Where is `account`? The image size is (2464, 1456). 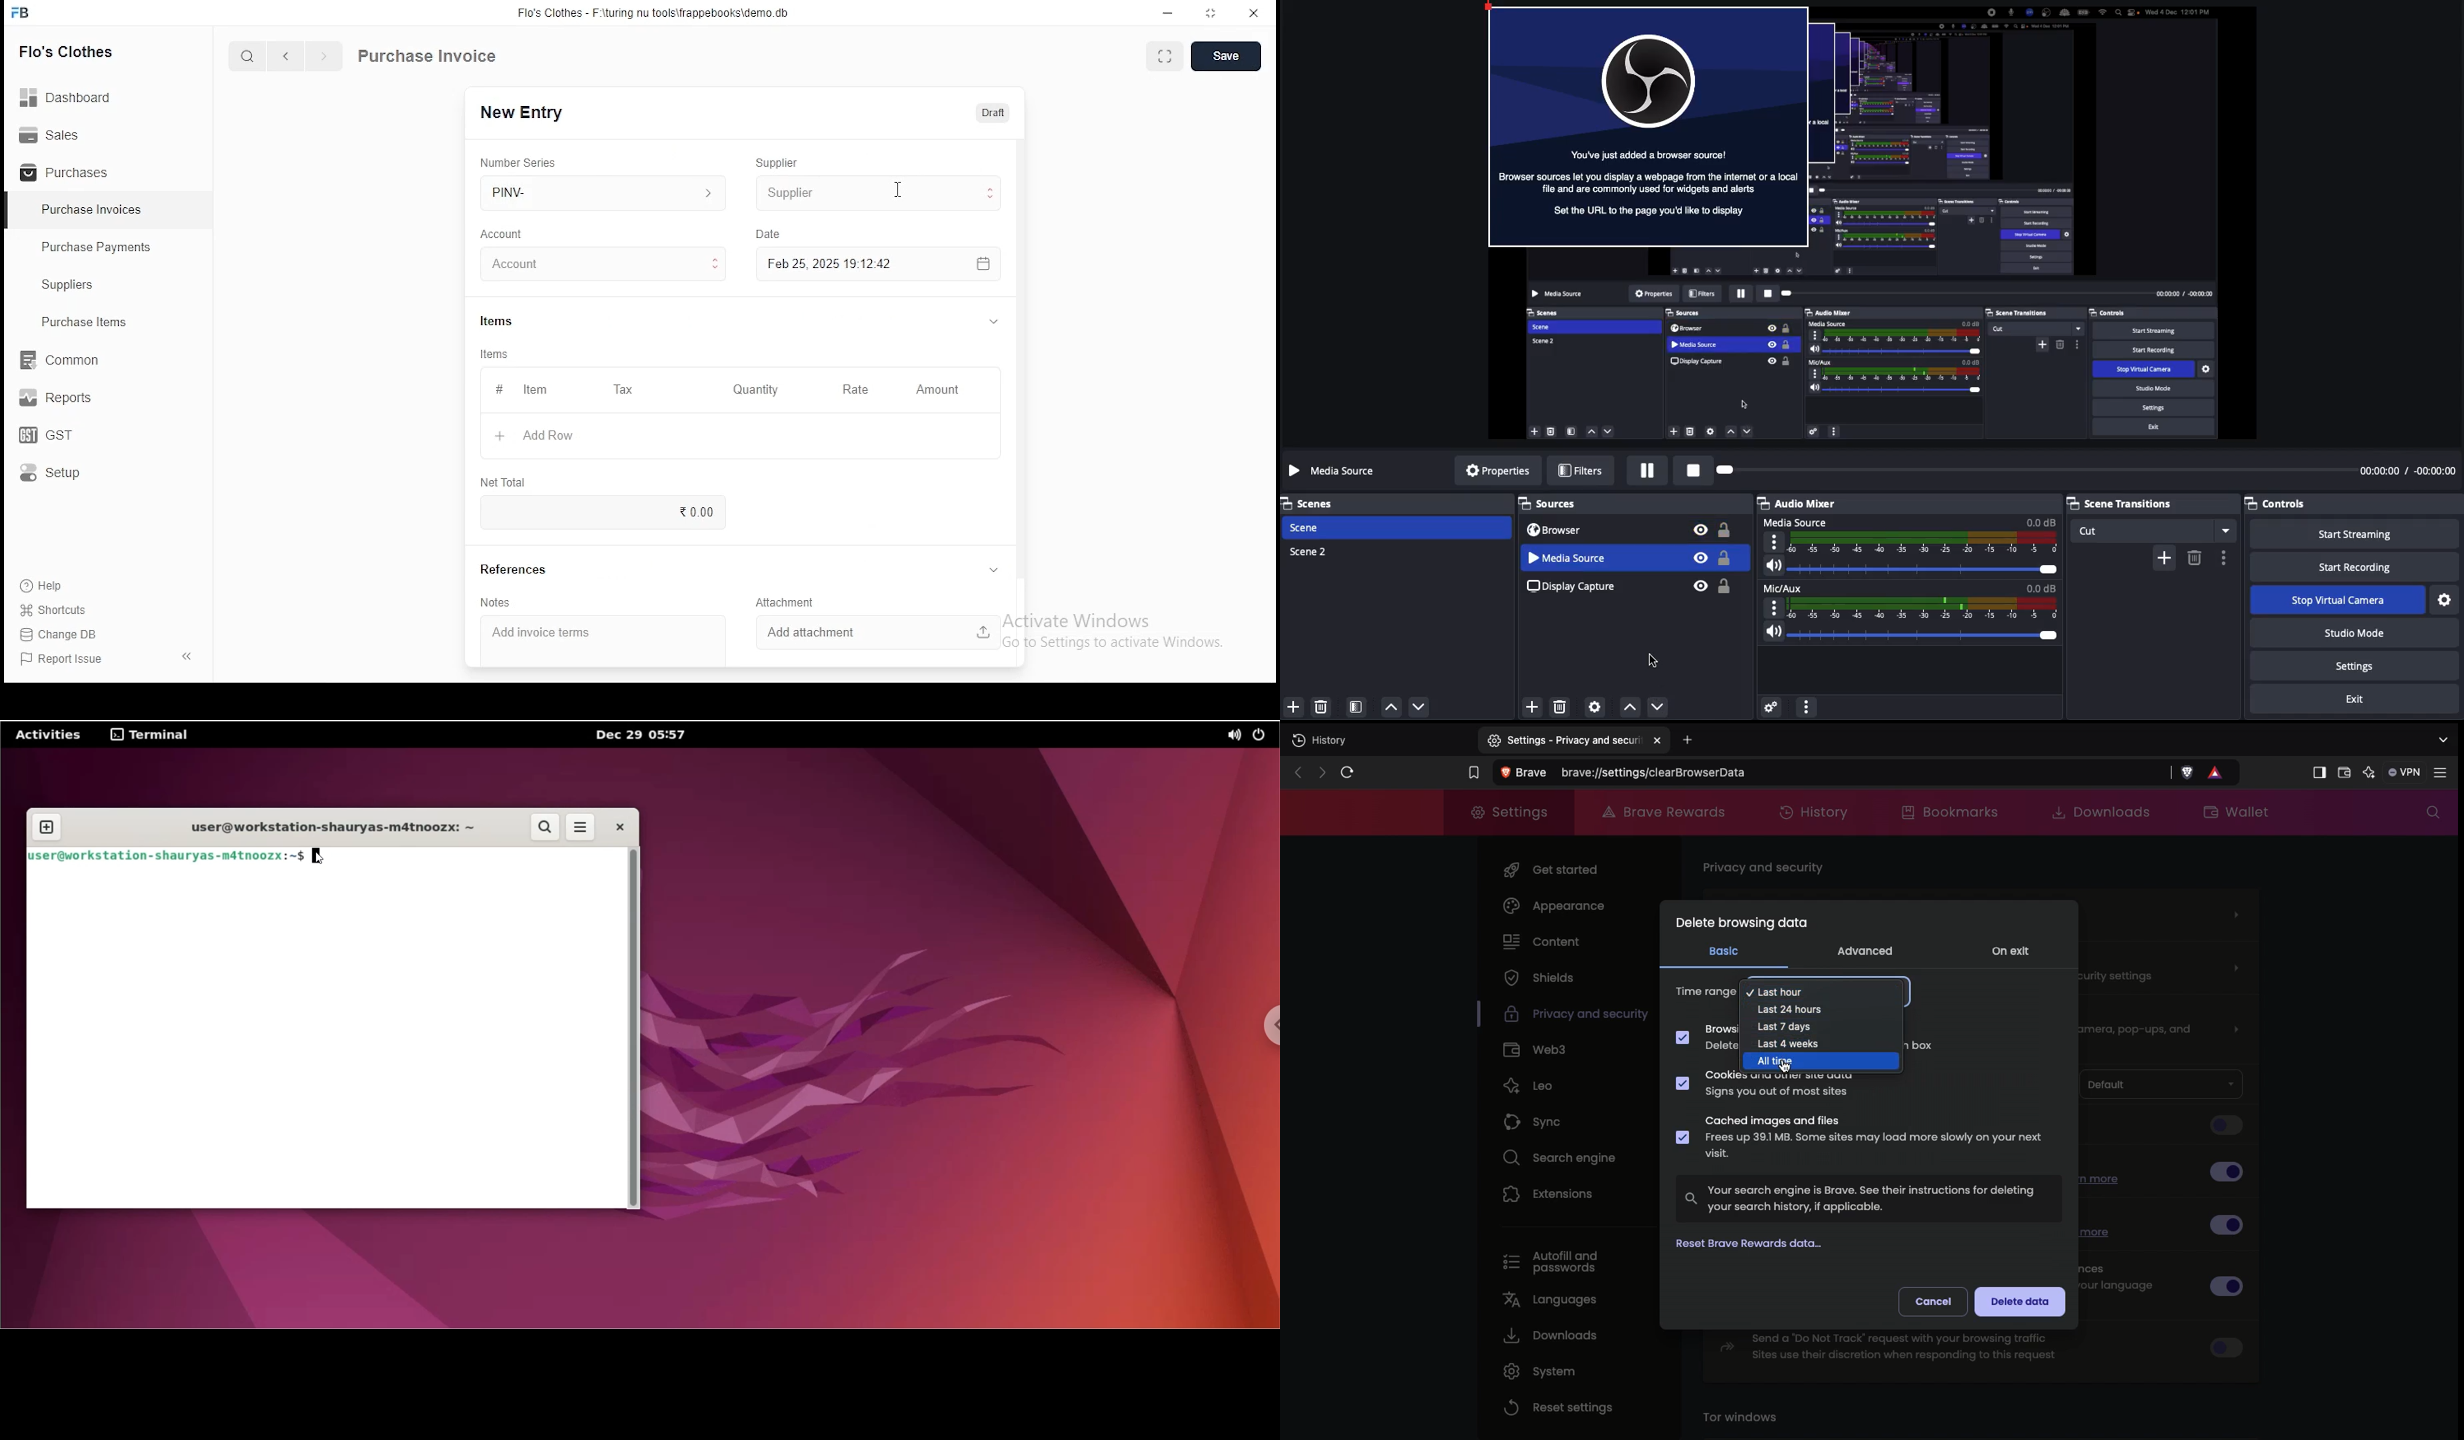 account is located at coordinates (604, 265).